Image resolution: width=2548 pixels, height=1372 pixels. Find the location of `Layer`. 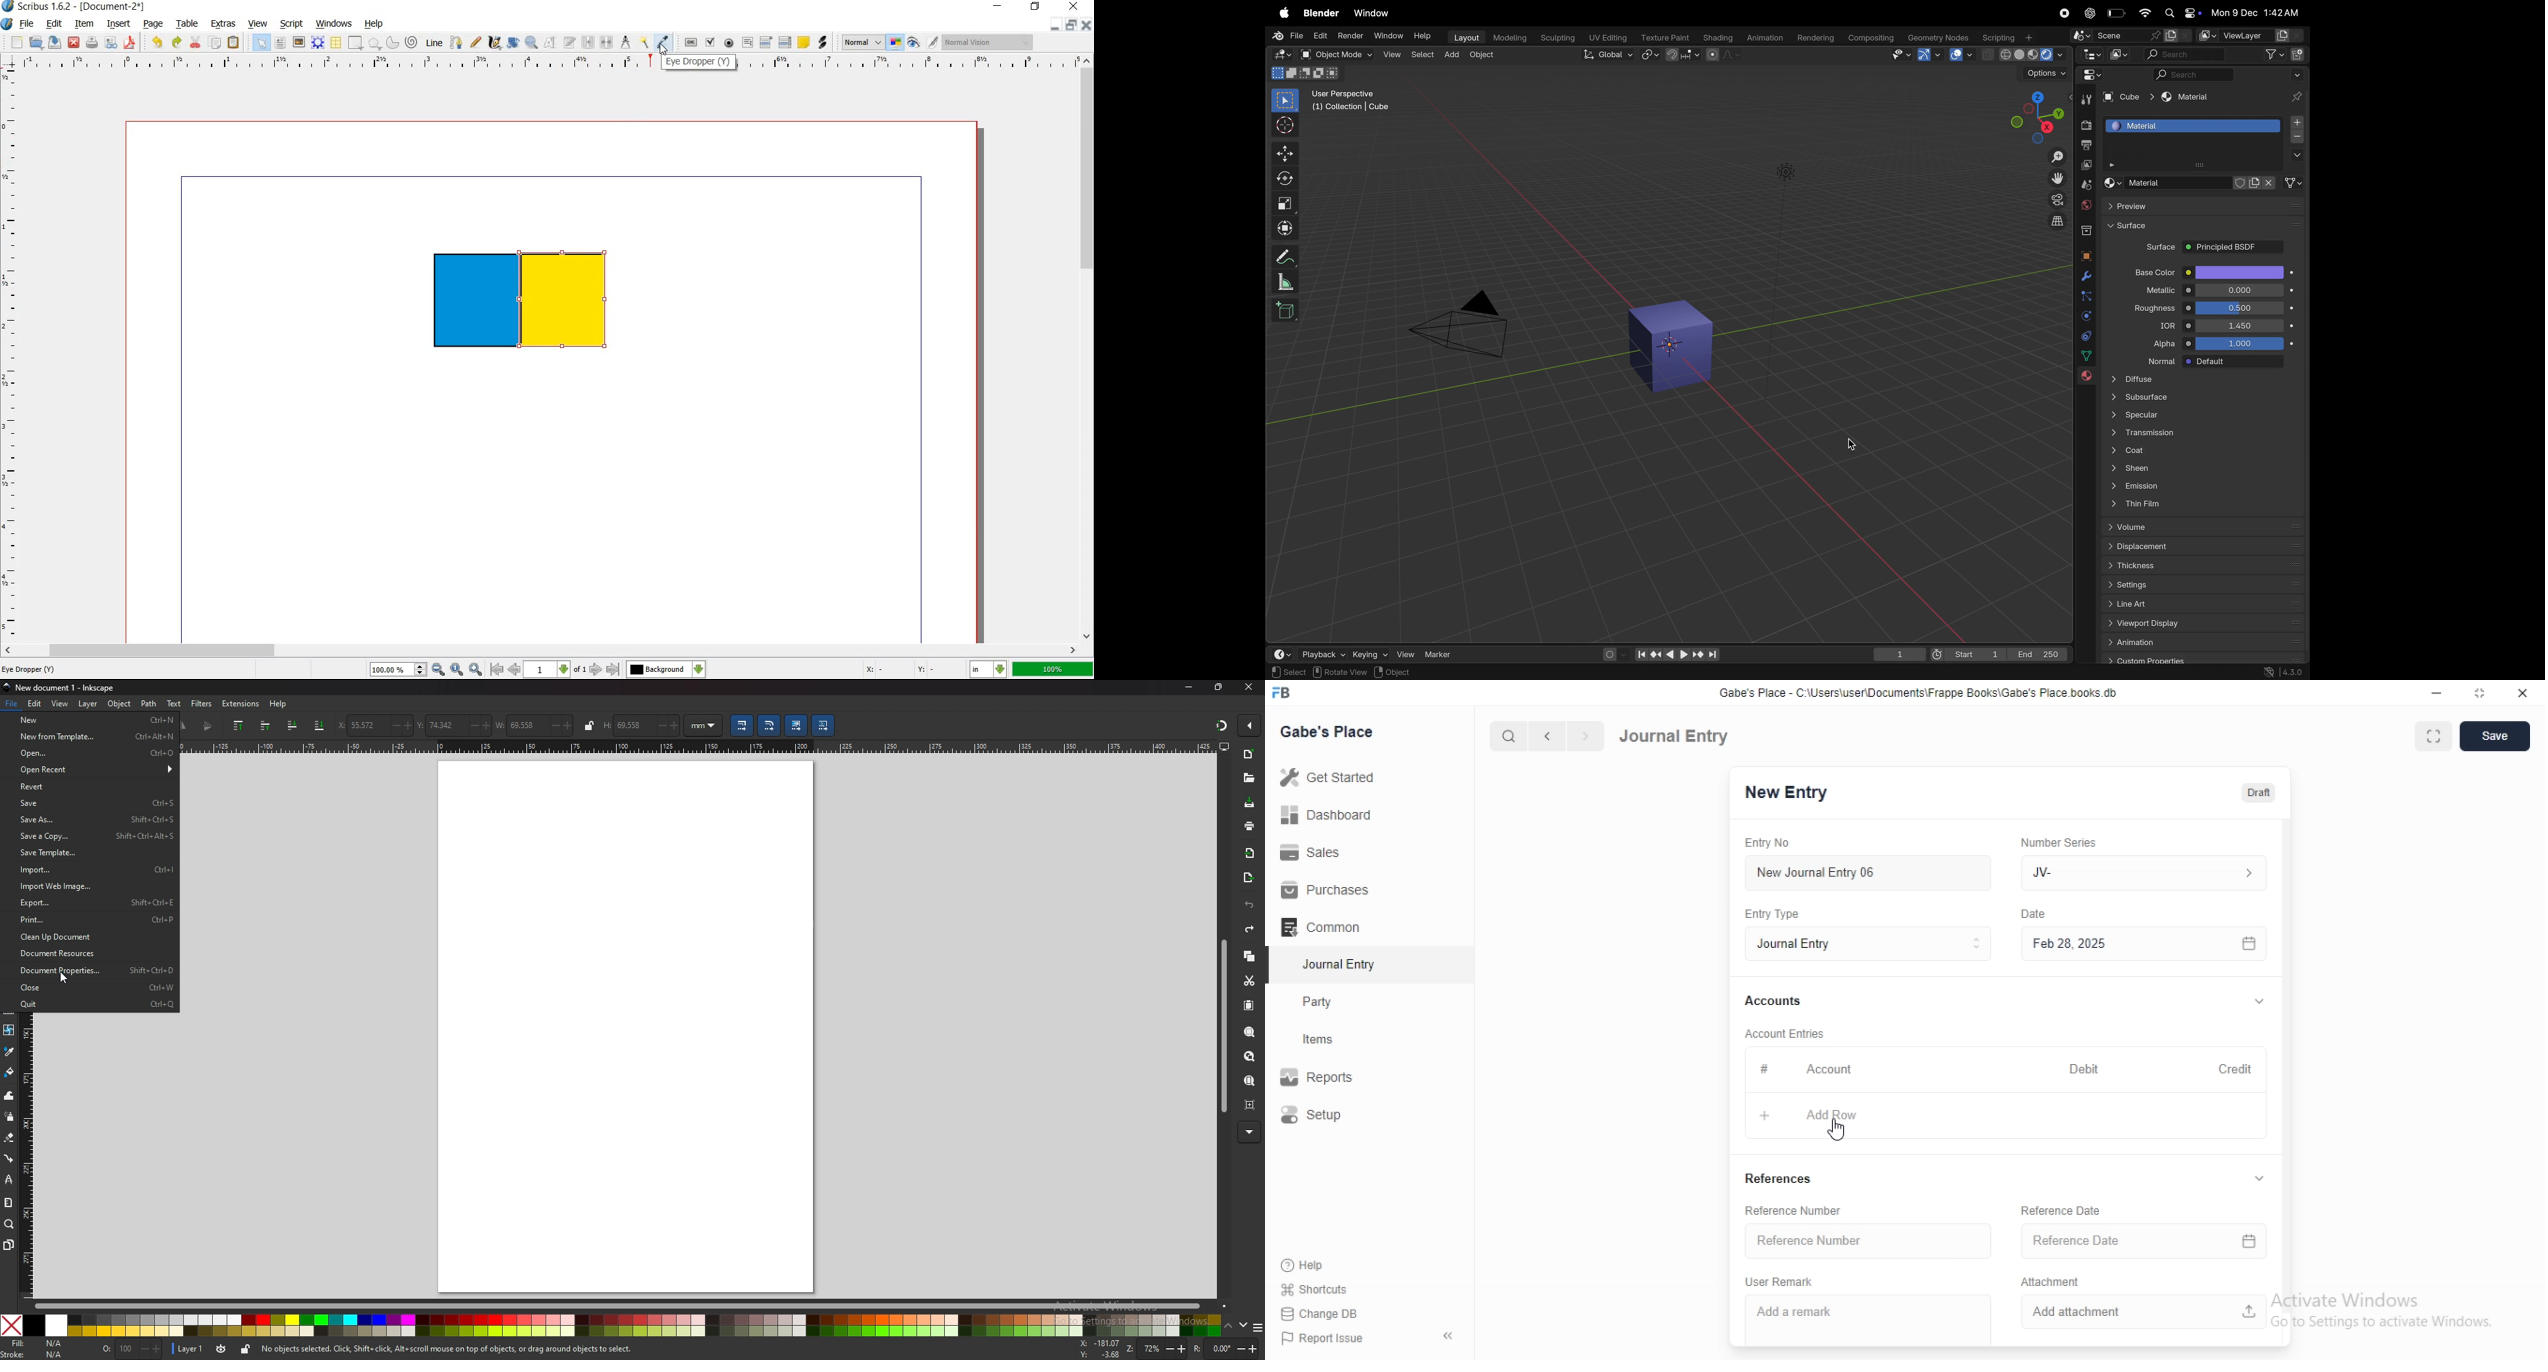

Layer is located at coordinates (88, 705).